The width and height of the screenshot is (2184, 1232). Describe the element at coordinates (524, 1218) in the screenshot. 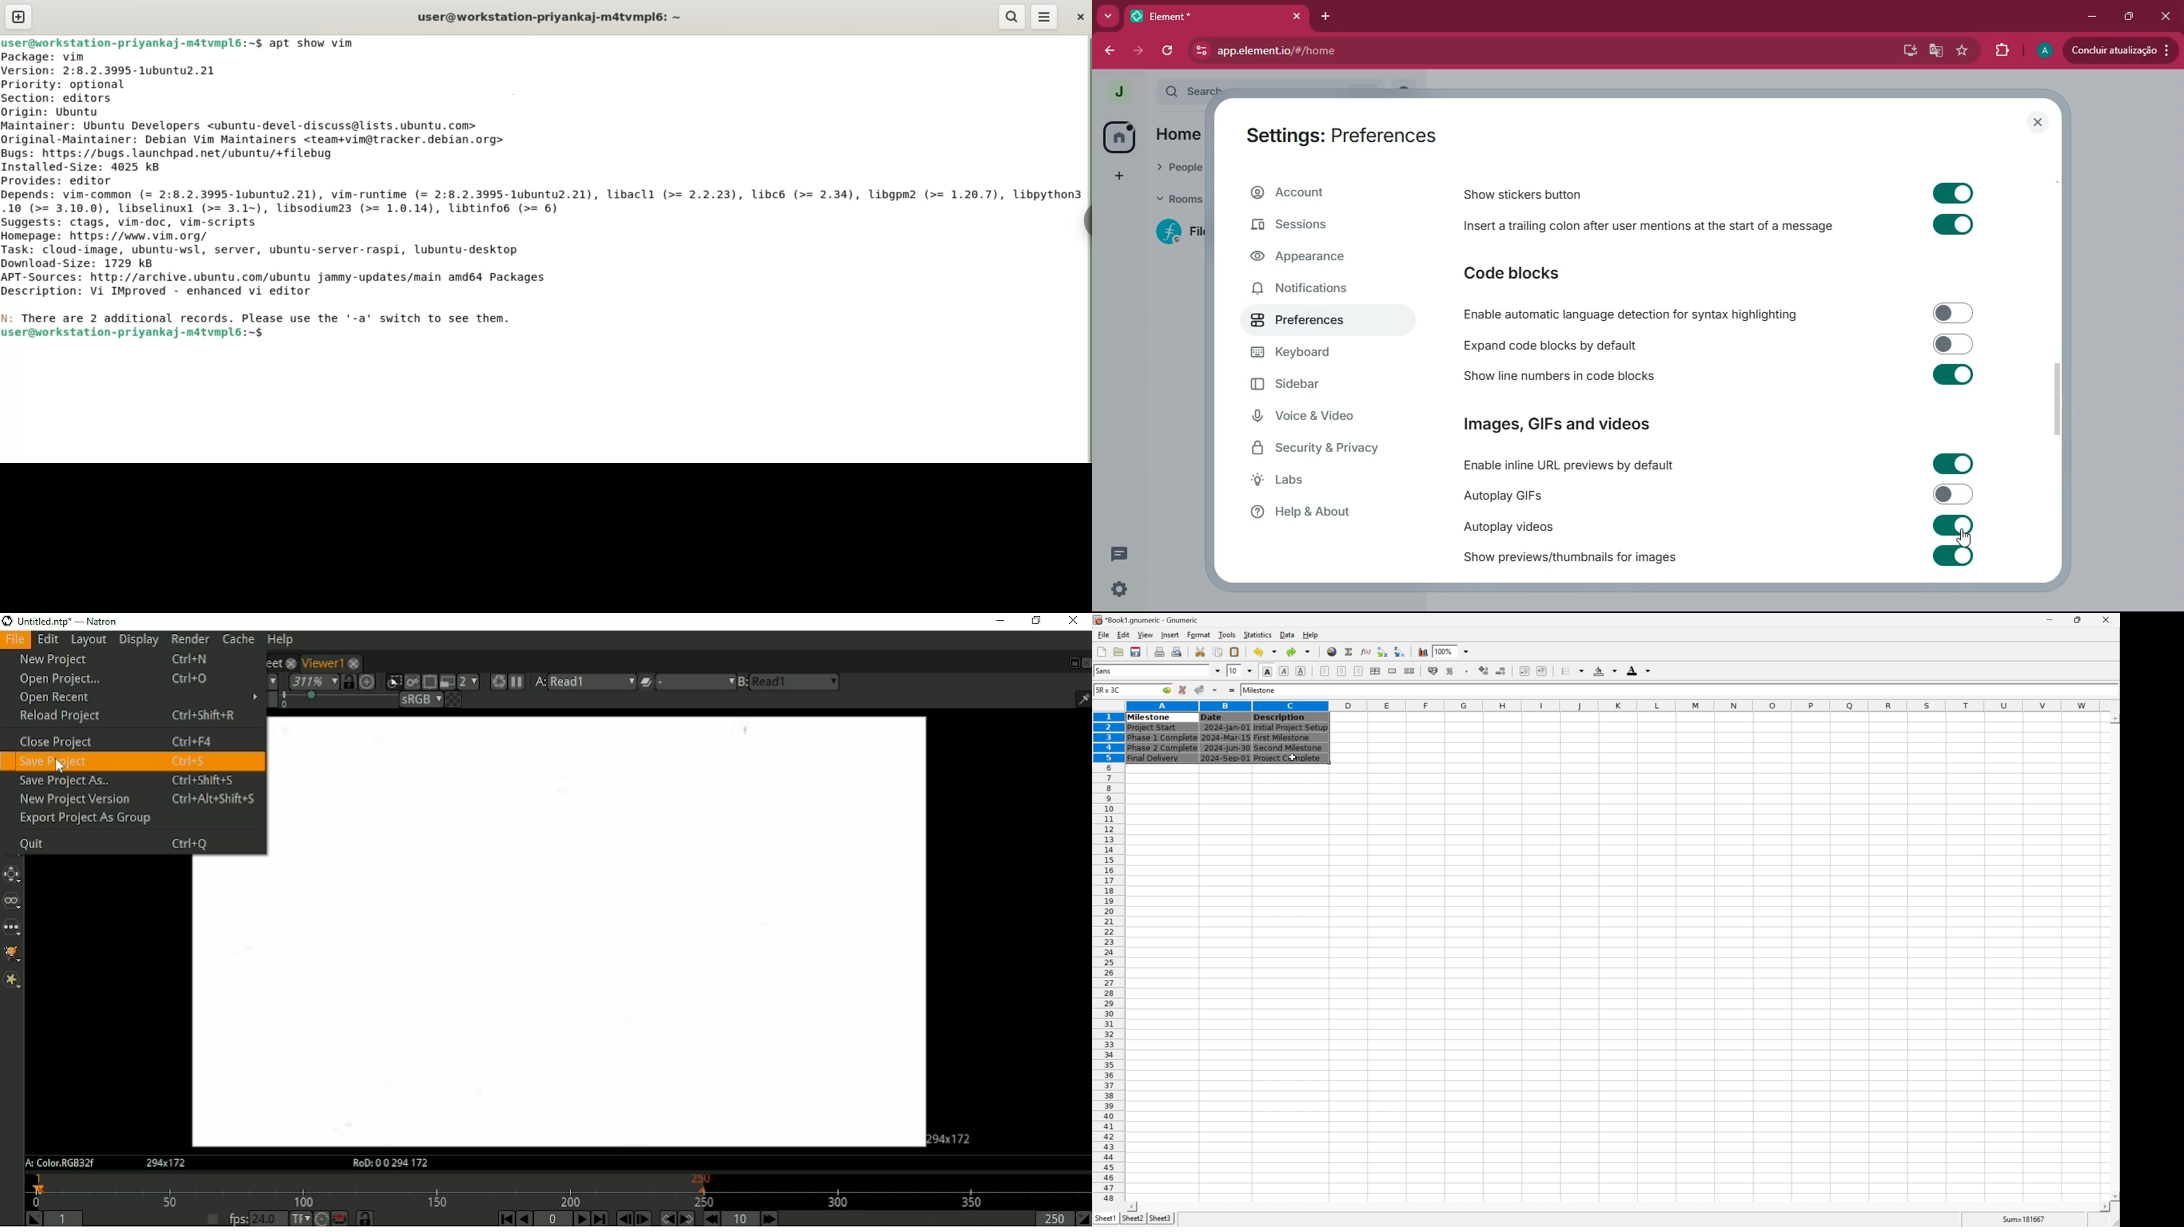

I see `Play backward` at that location.